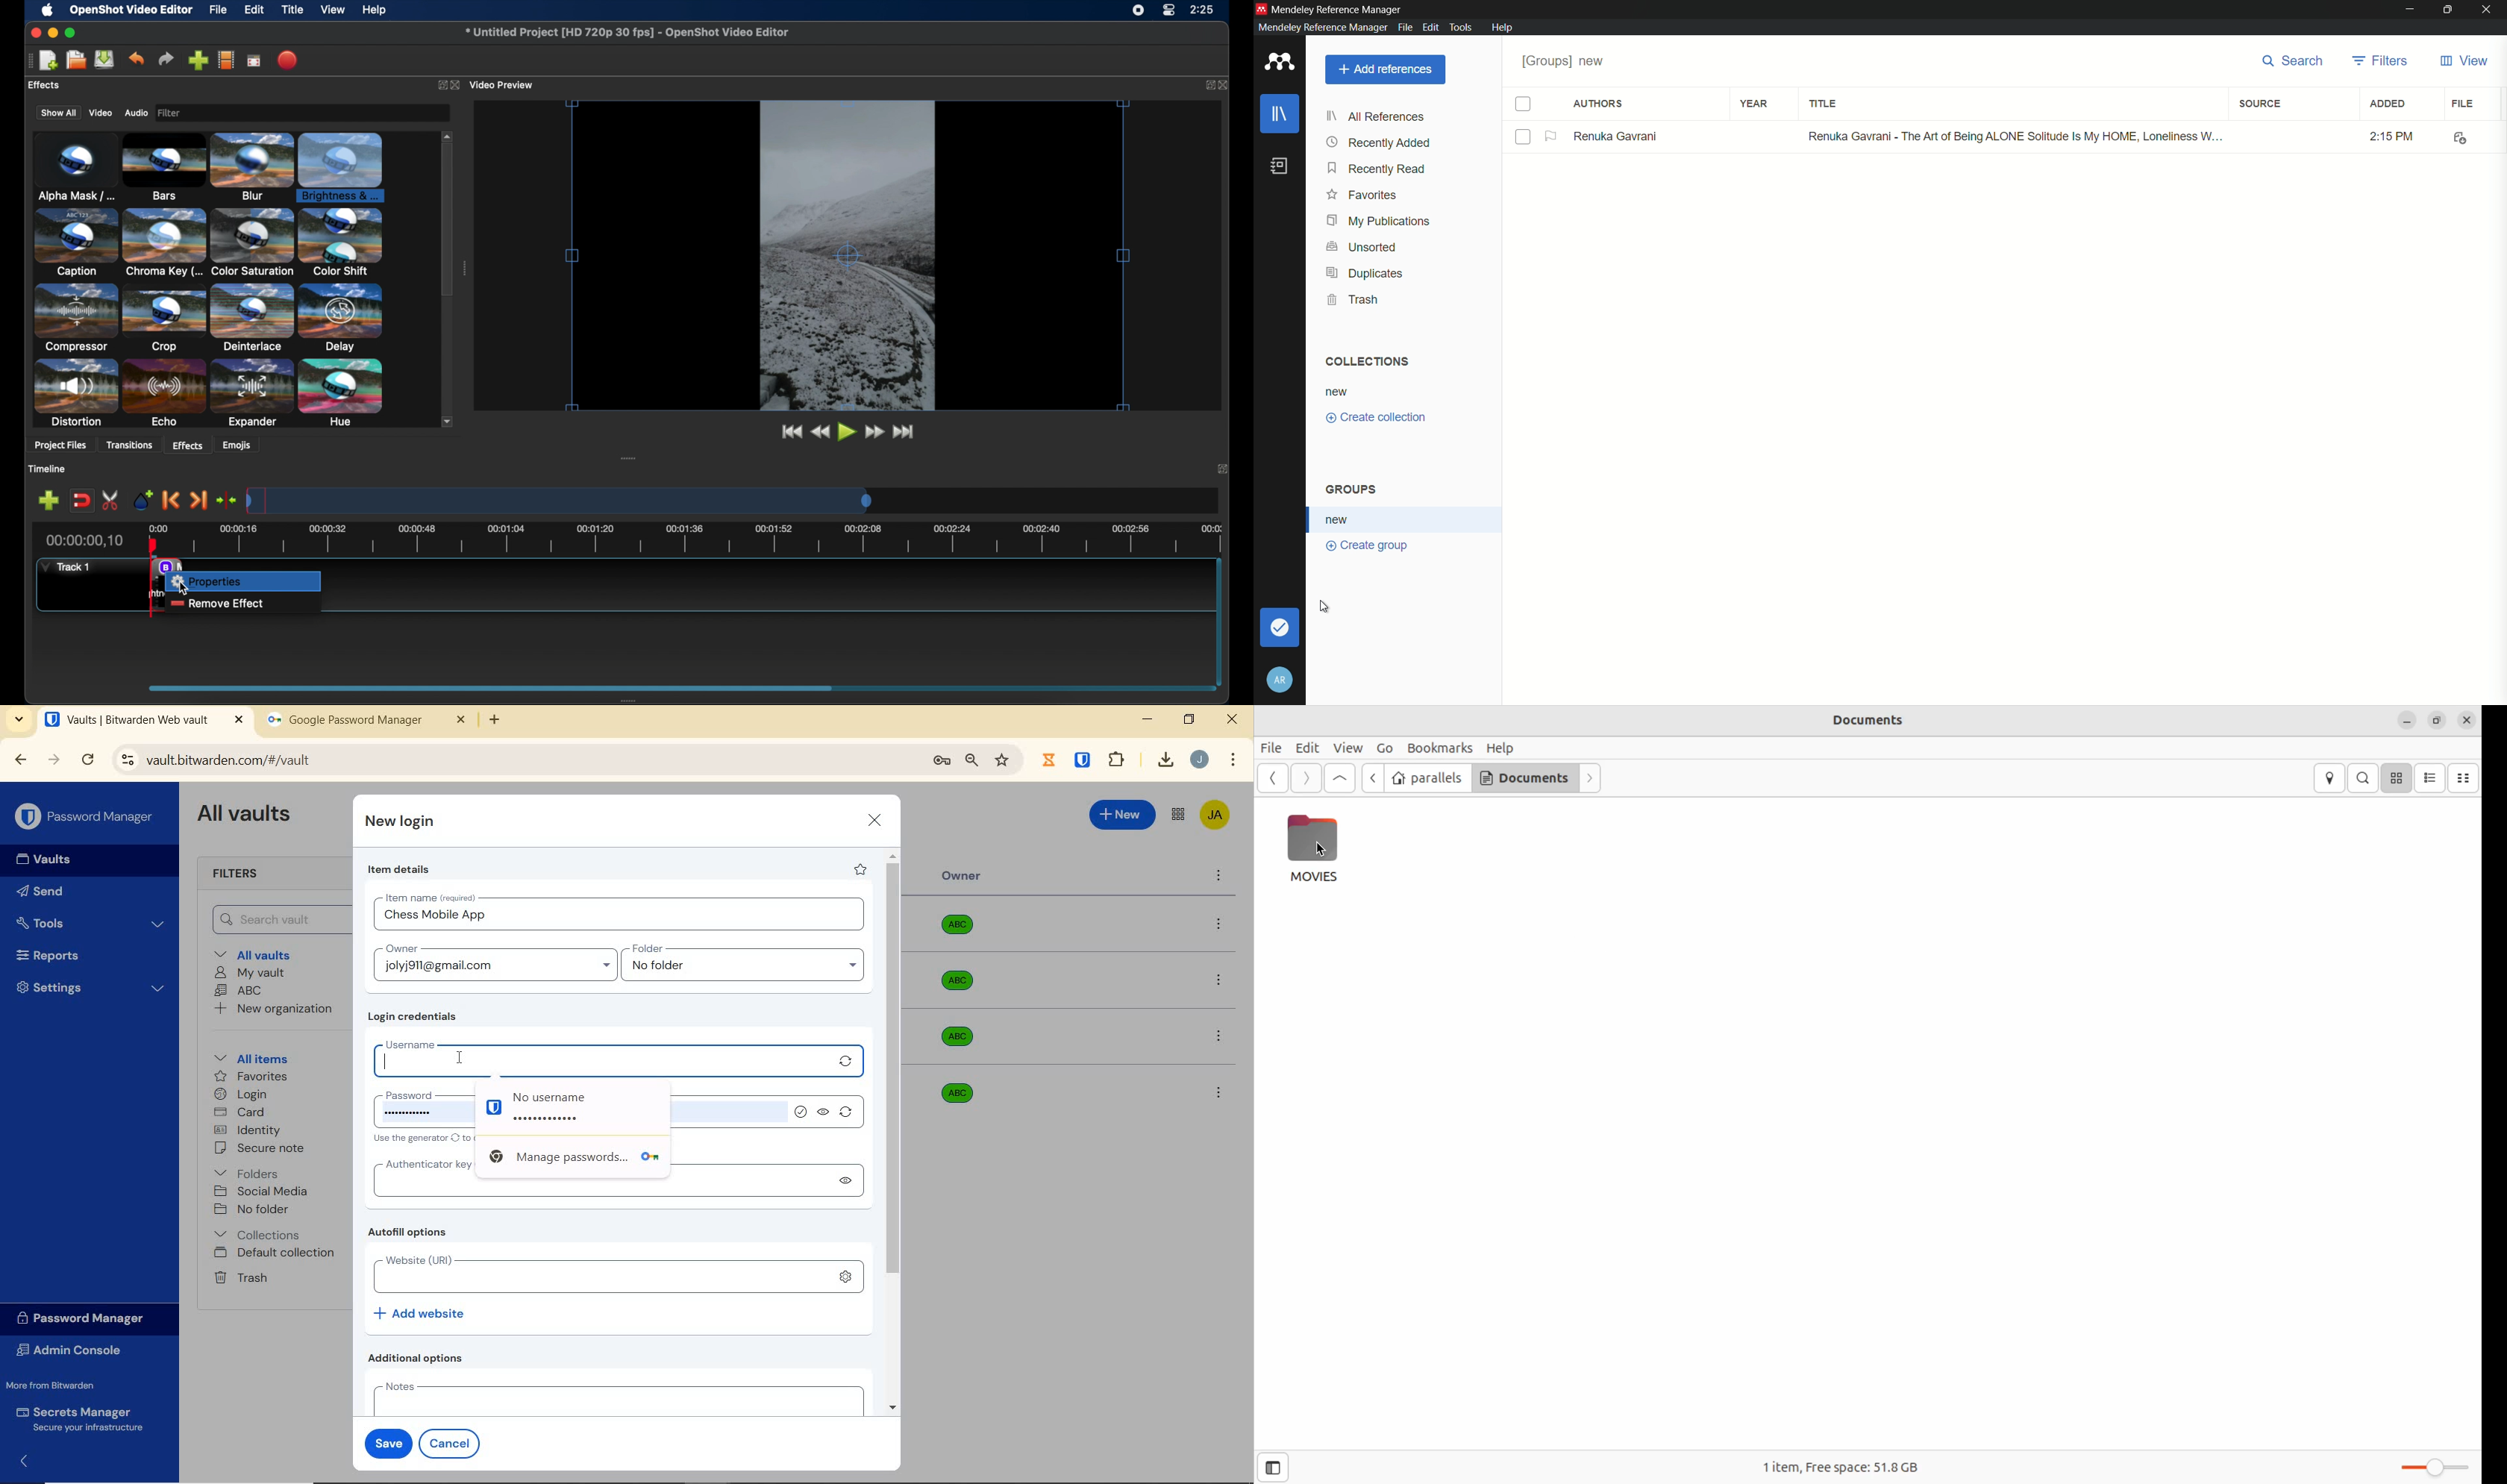  What do you see at coordinates (706, 539) in the screenshot?
I see `timeline scale` at bounding box center [706, 539].